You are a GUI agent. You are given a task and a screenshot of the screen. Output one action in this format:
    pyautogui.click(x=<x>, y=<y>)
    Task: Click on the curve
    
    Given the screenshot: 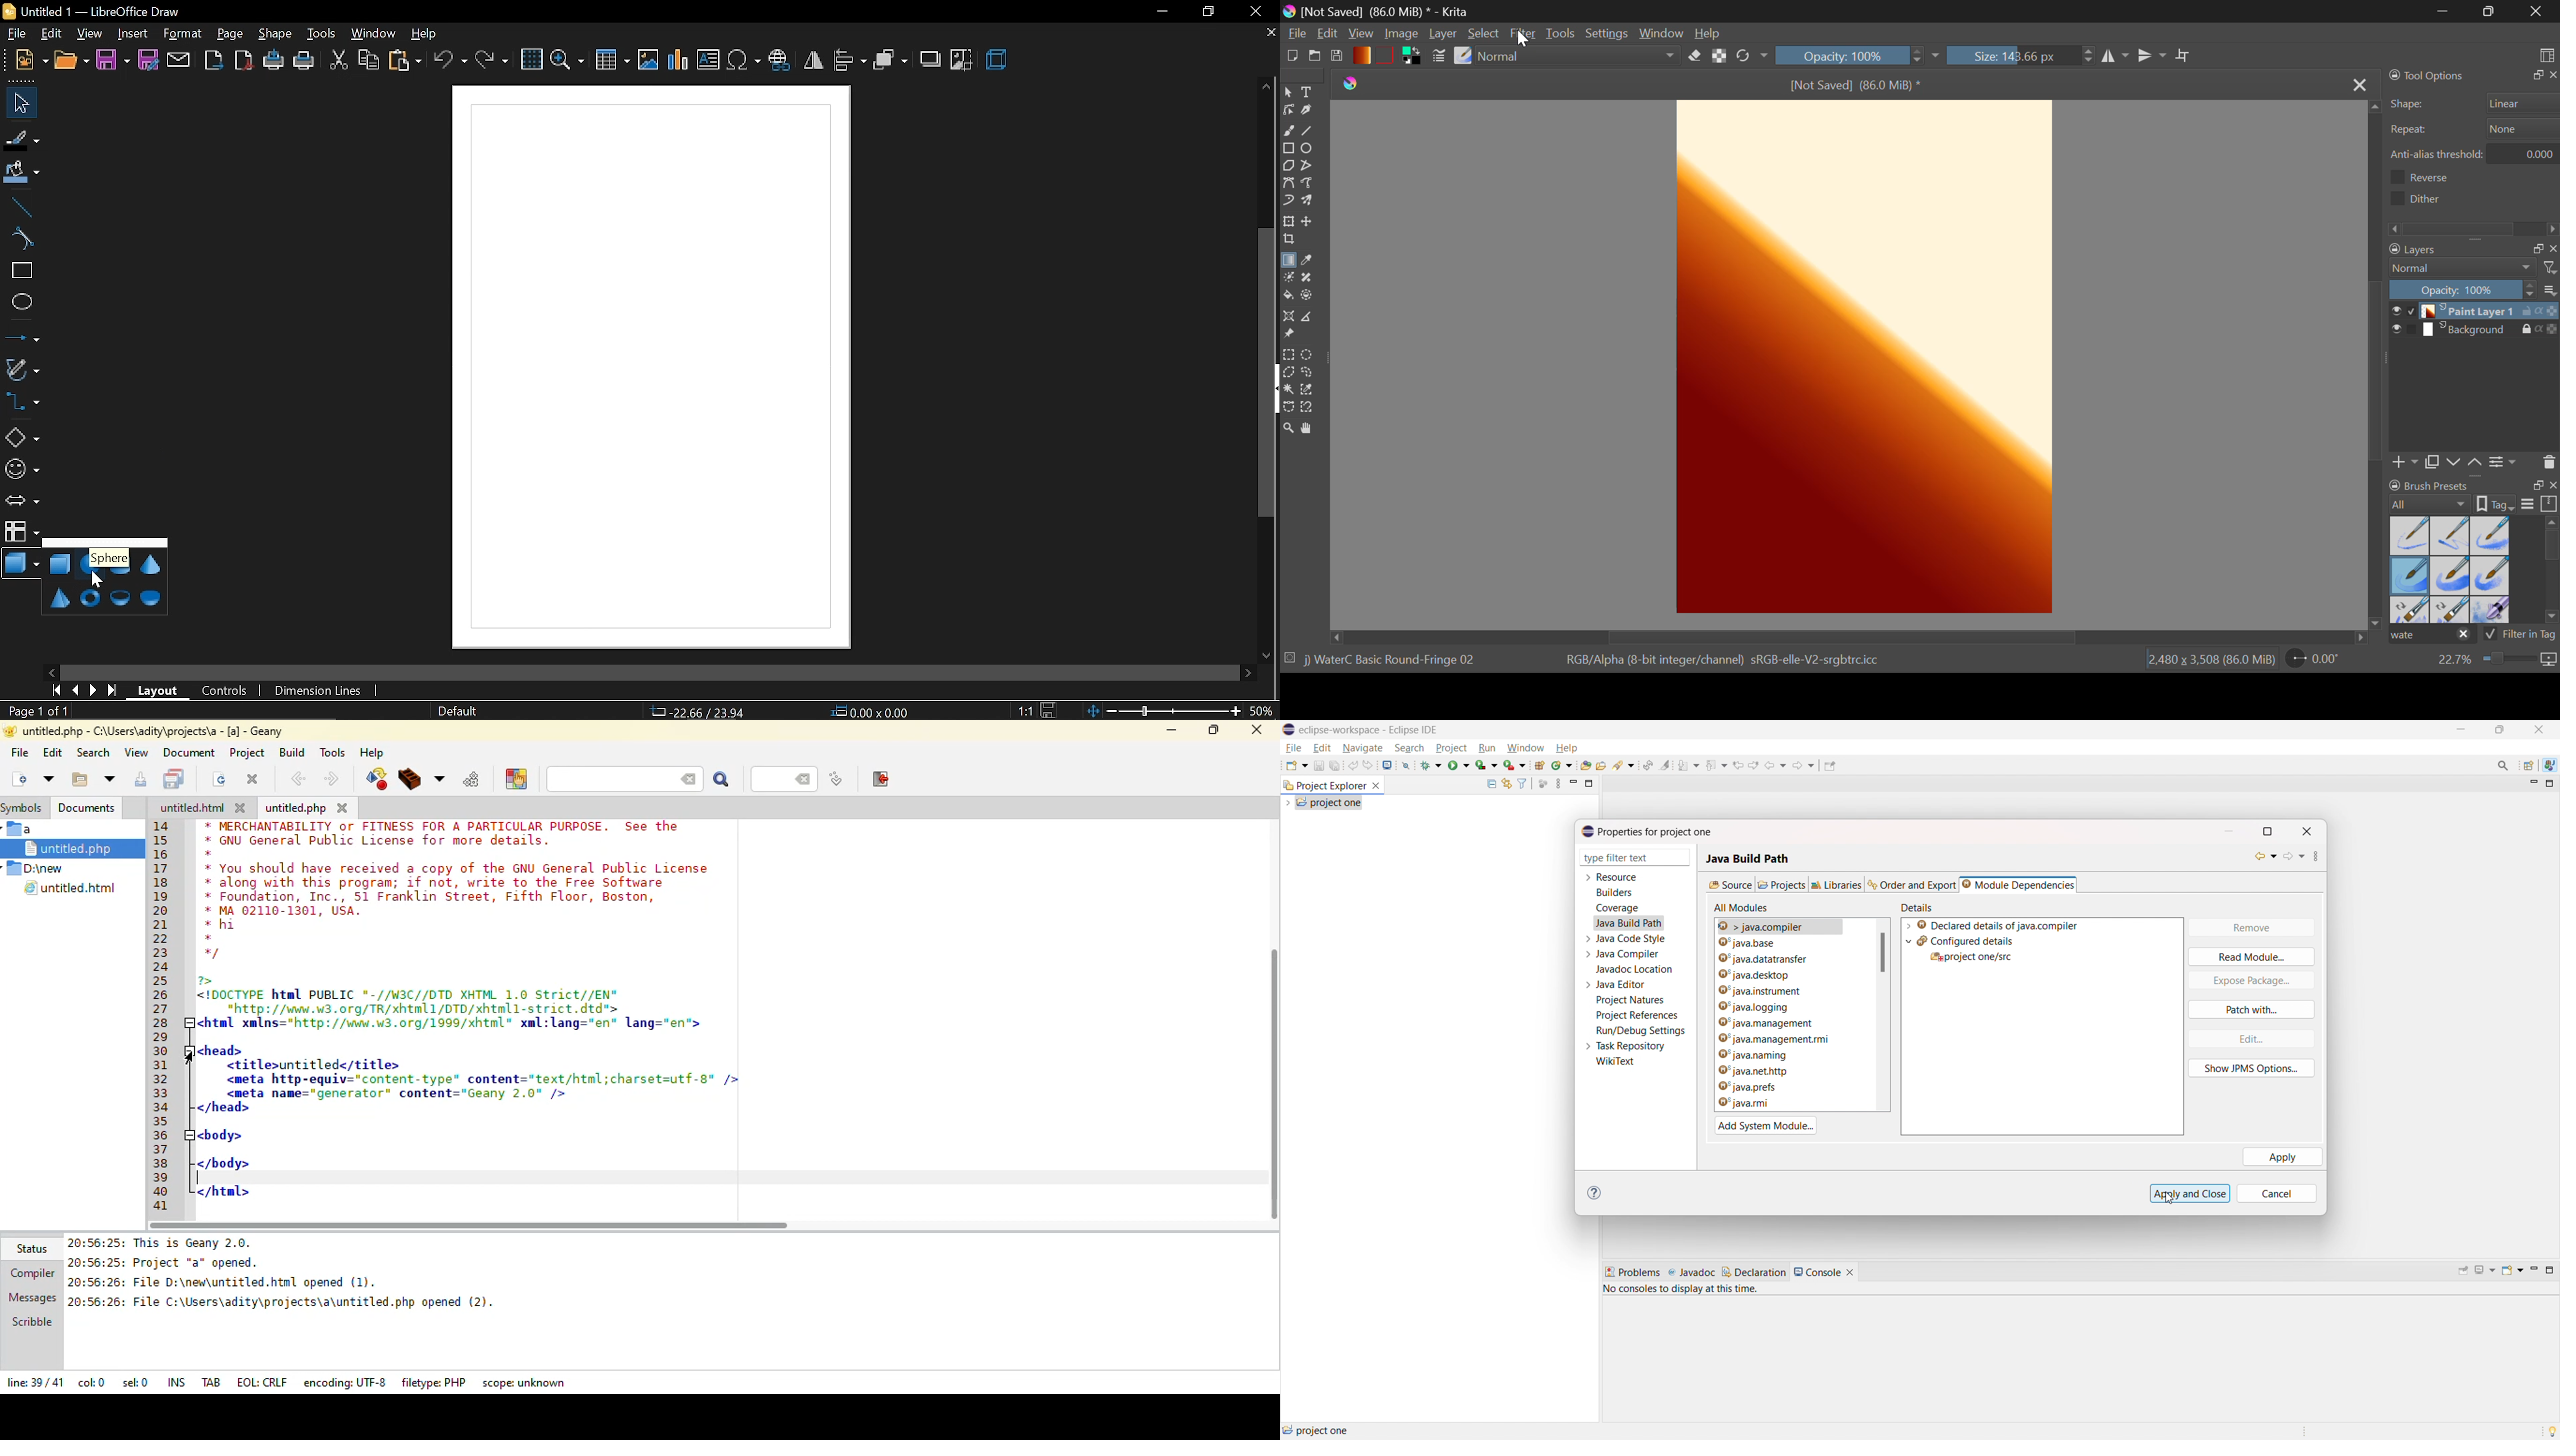 What is the action you would take?
    pyautogui.click(x=21, y=238)
    